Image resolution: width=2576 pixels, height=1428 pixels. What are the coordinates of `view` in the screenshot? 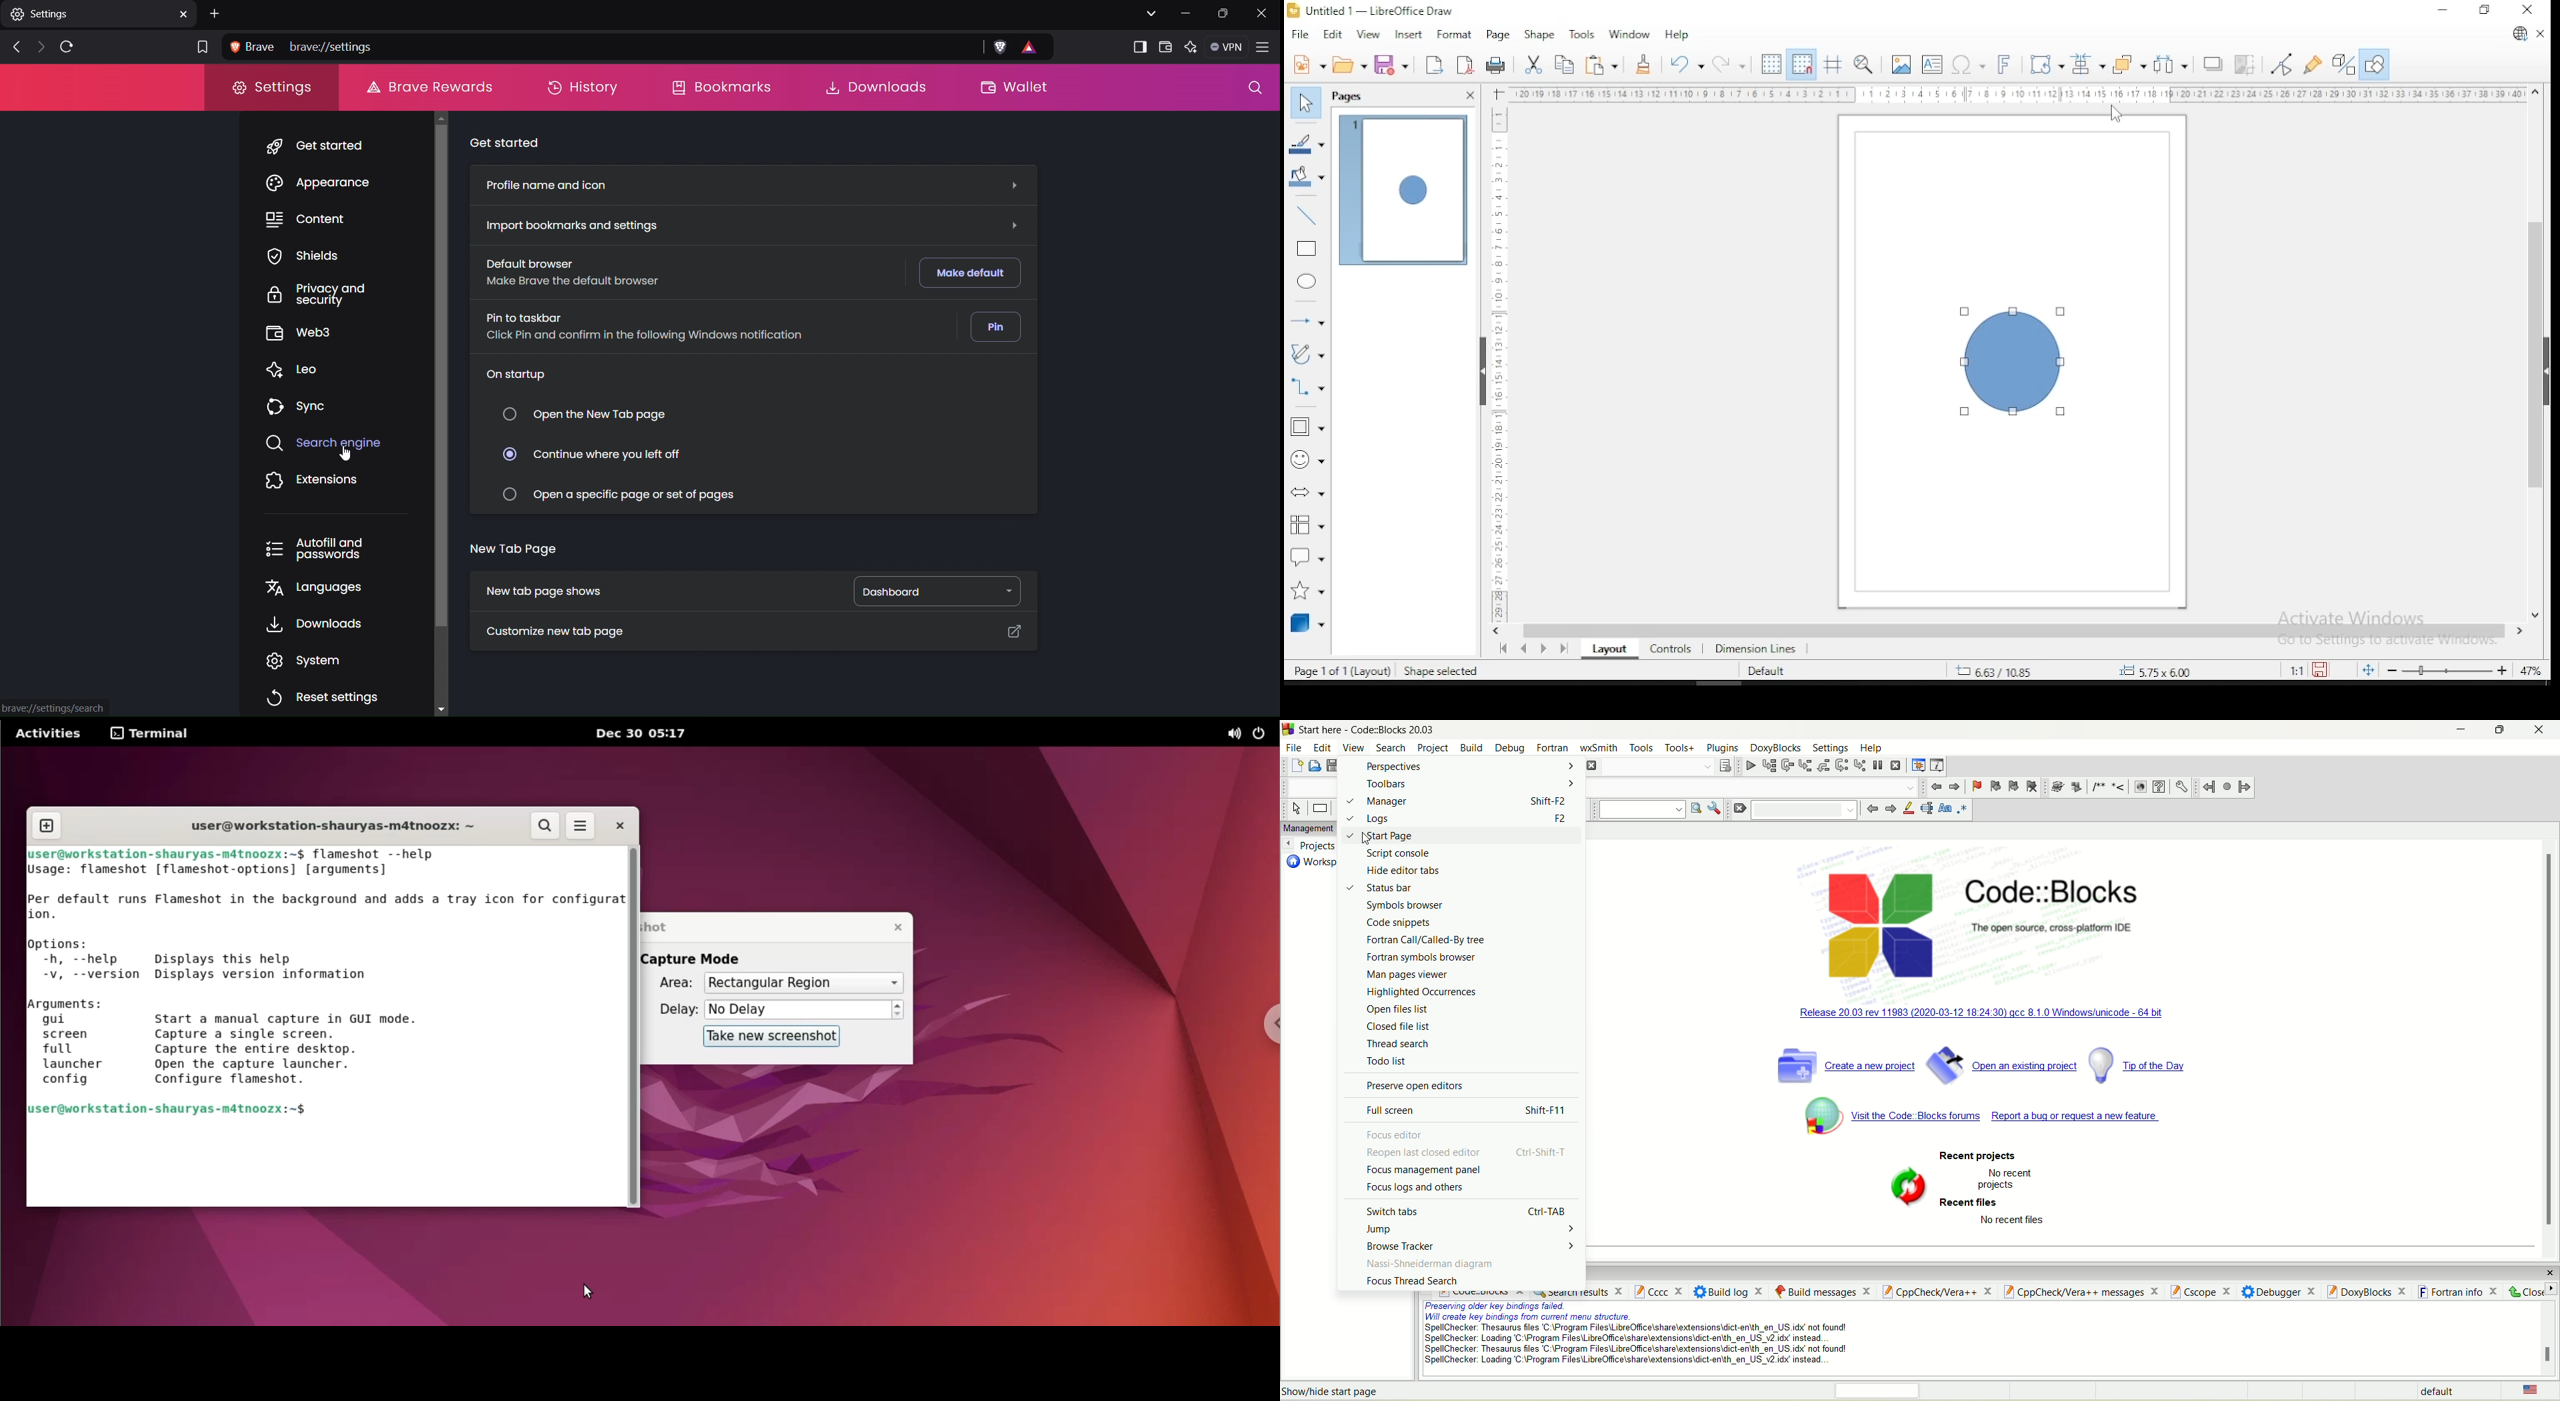 It's located at (1352, 747).